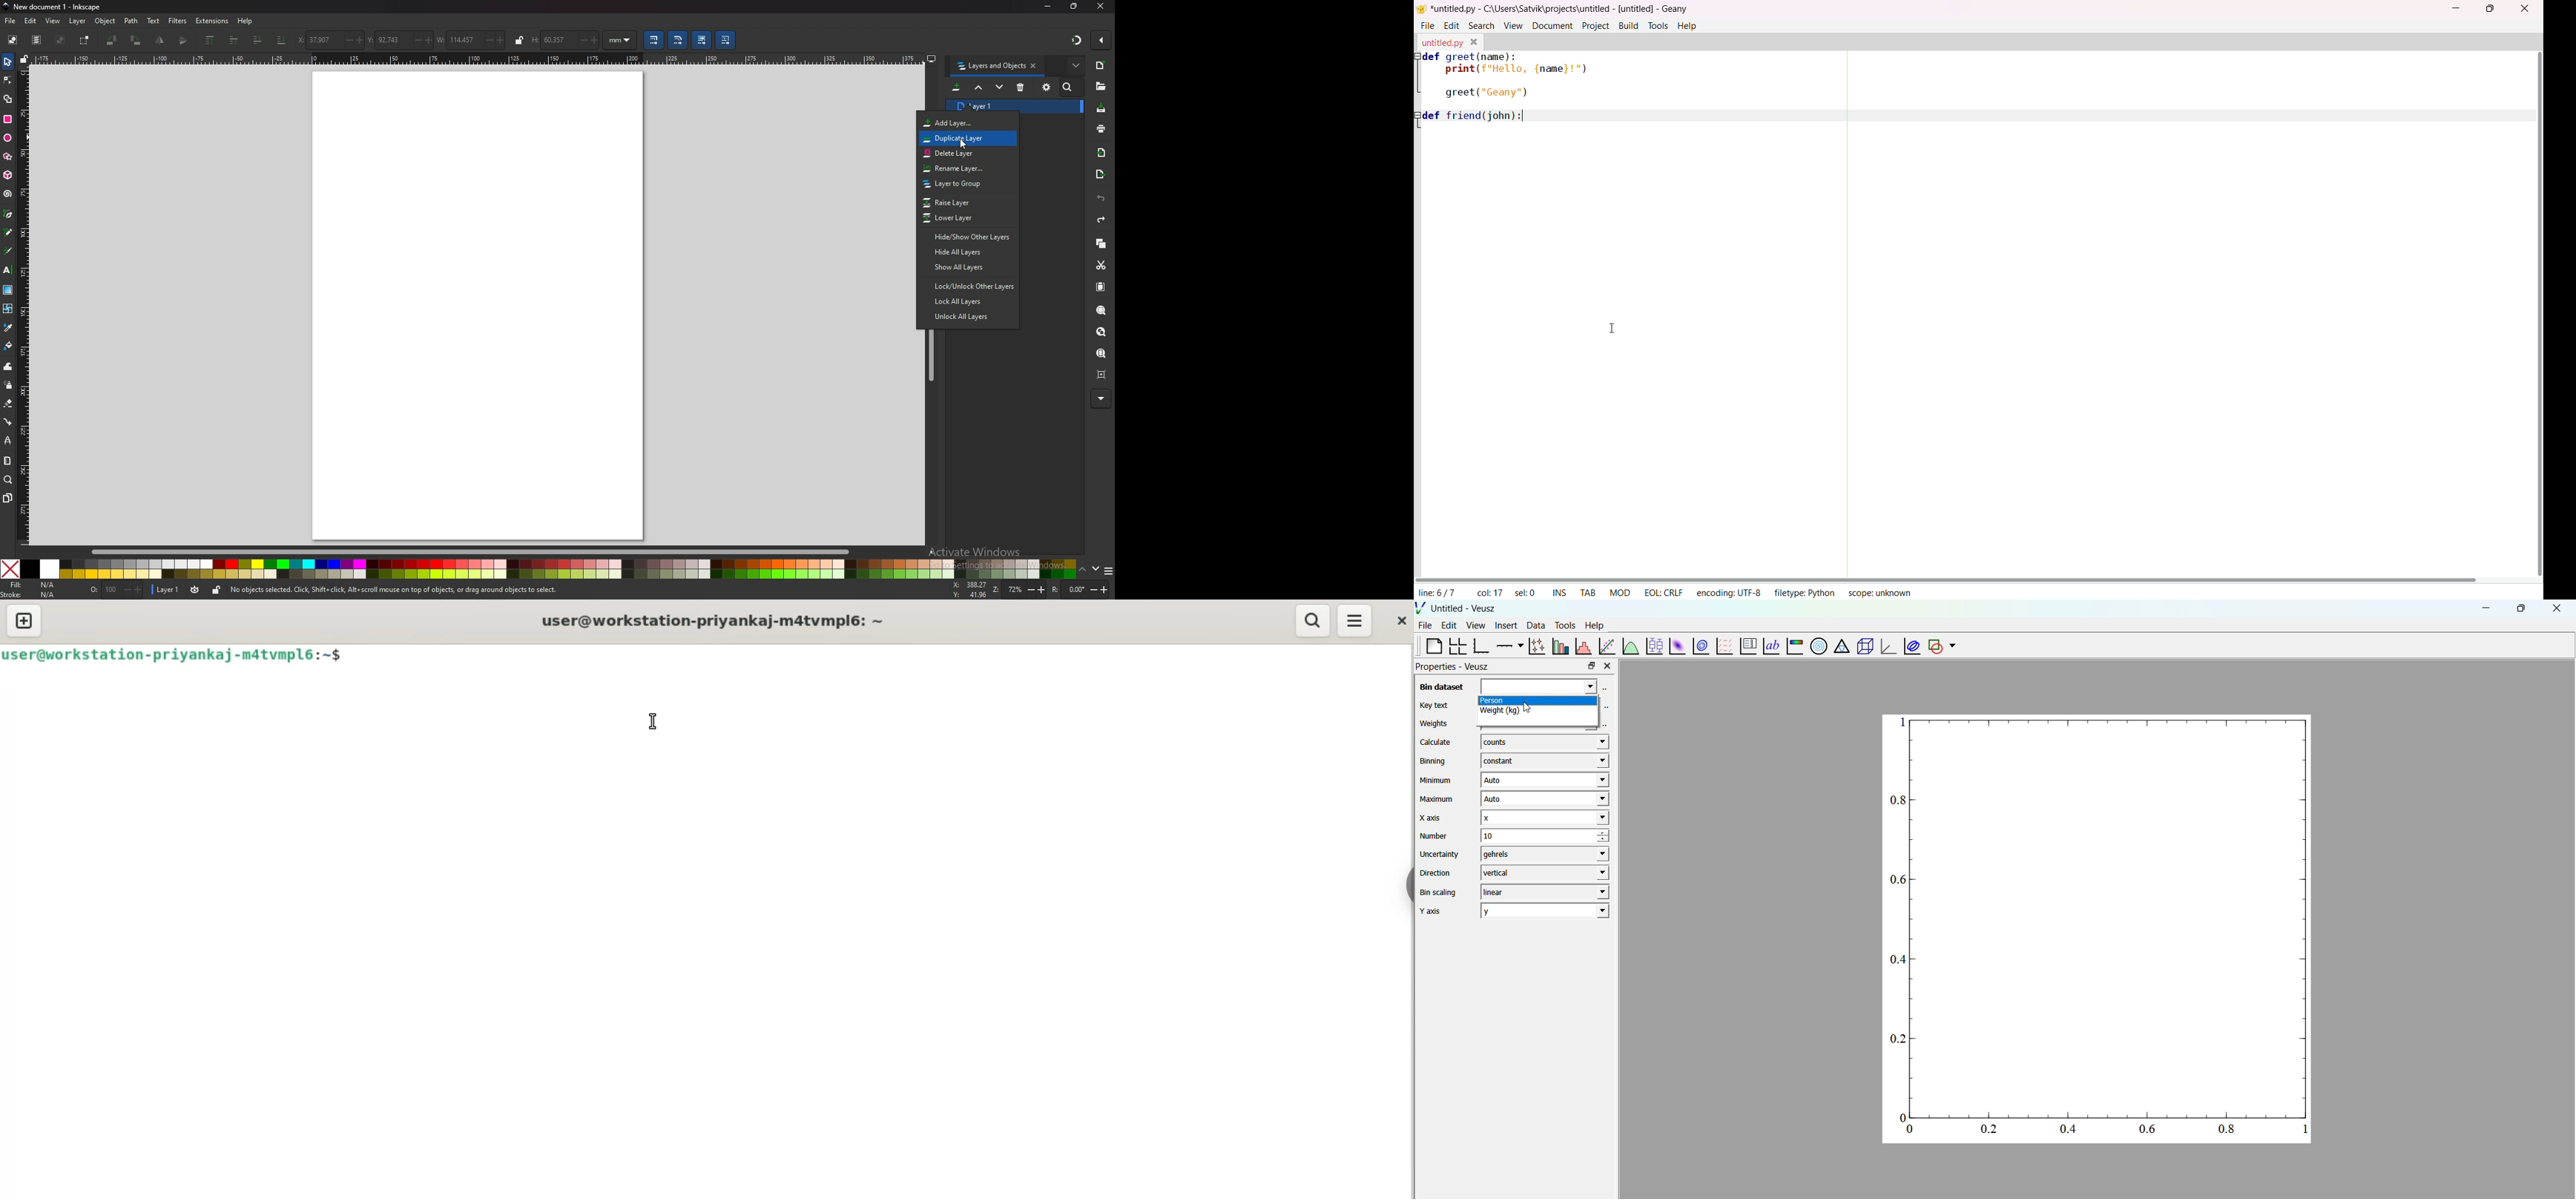 The height and width of the screenshot is (1204, 2576). I want to click on edit, so click(1450, 626).